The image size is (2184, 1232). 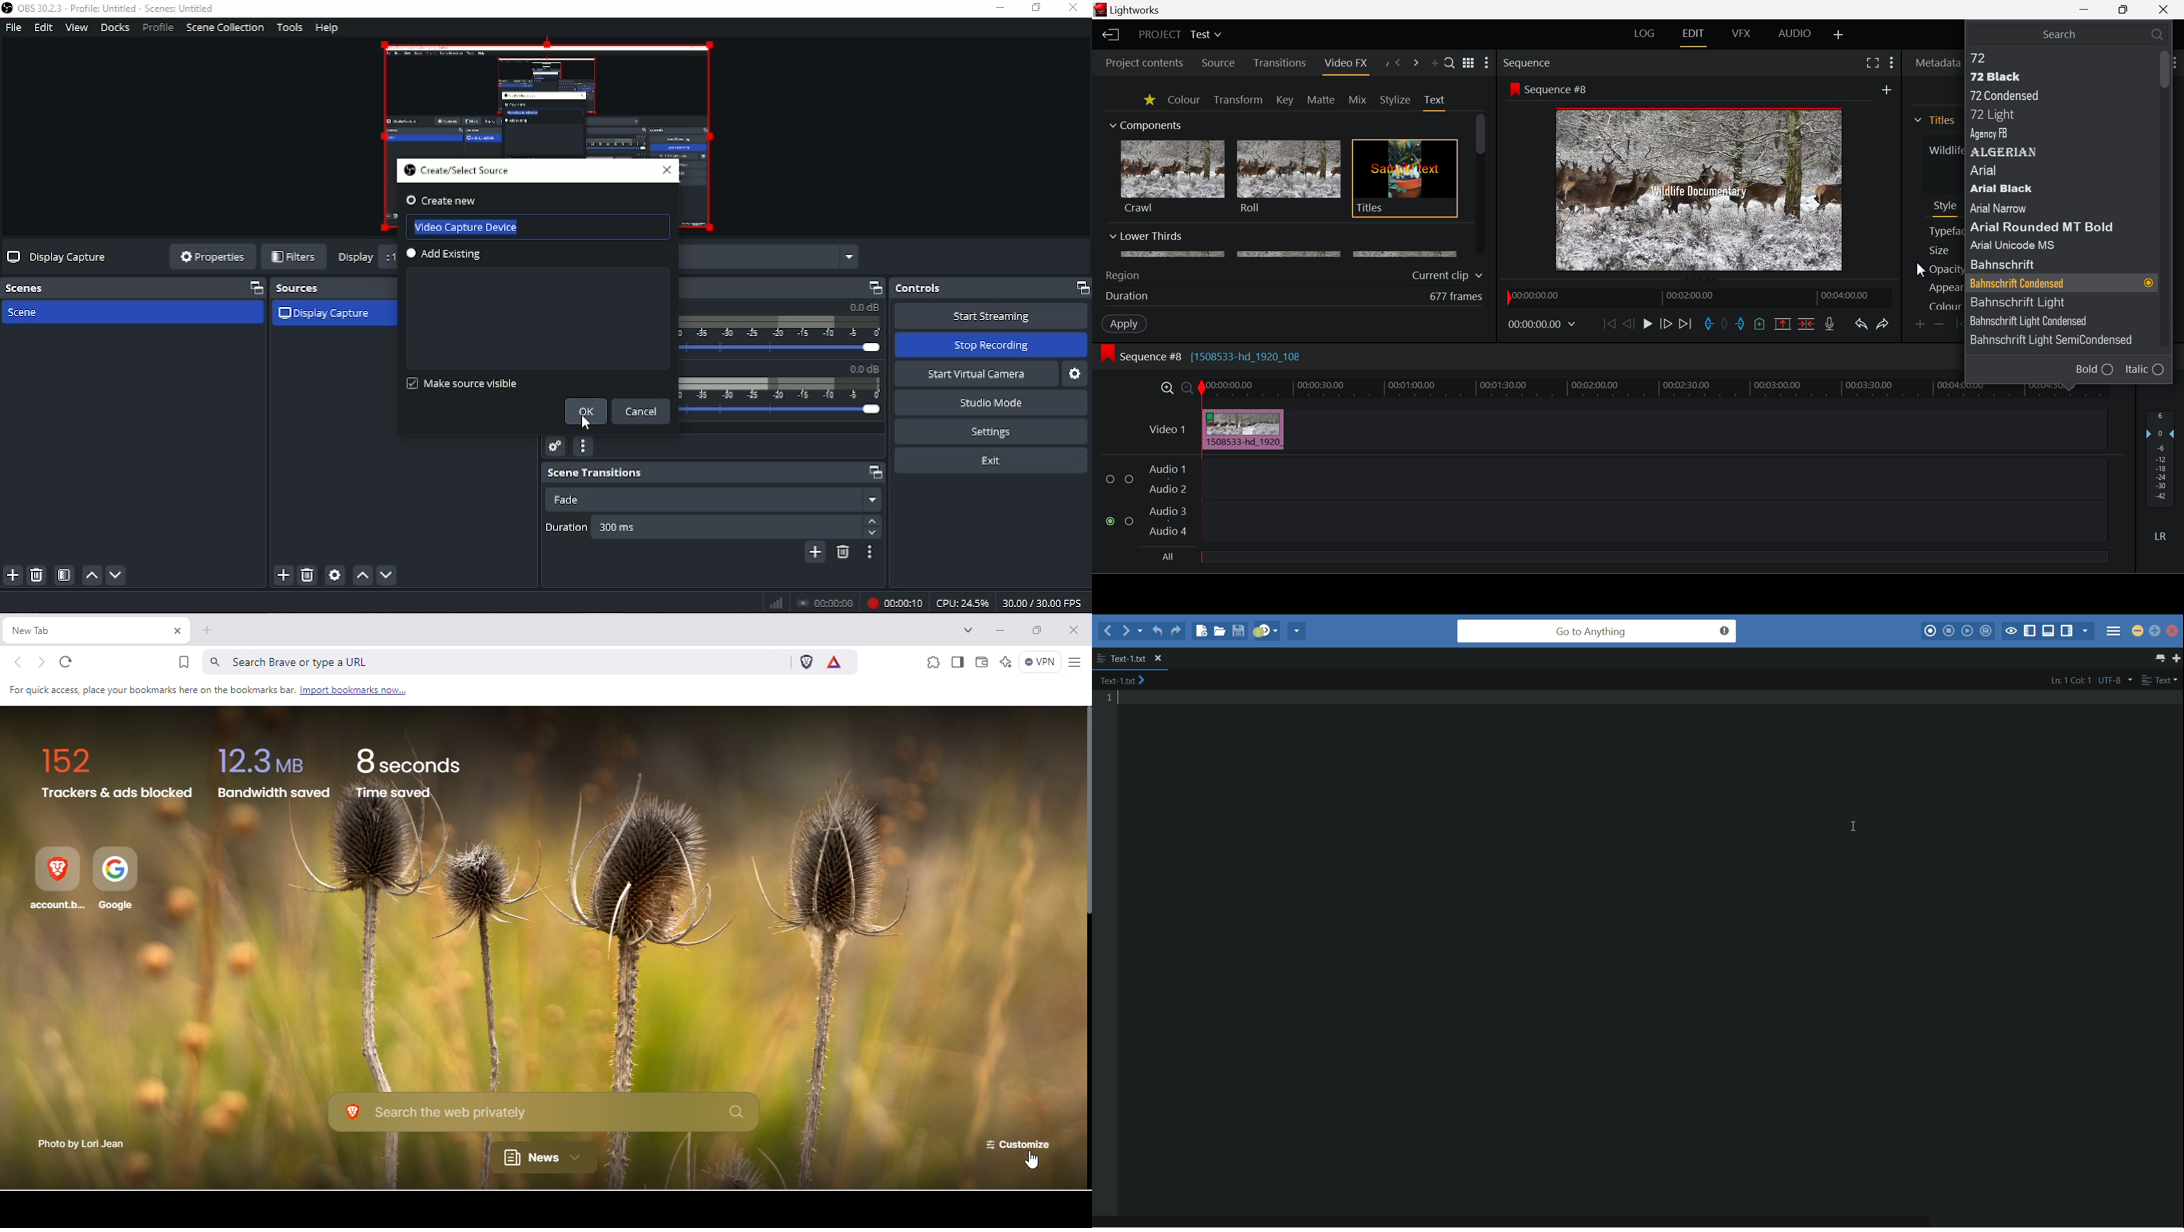 What do you see at coordinates (1109, 35) in the screenshot?
I see `Back to Homepage` at bounding box center [1109, 35].